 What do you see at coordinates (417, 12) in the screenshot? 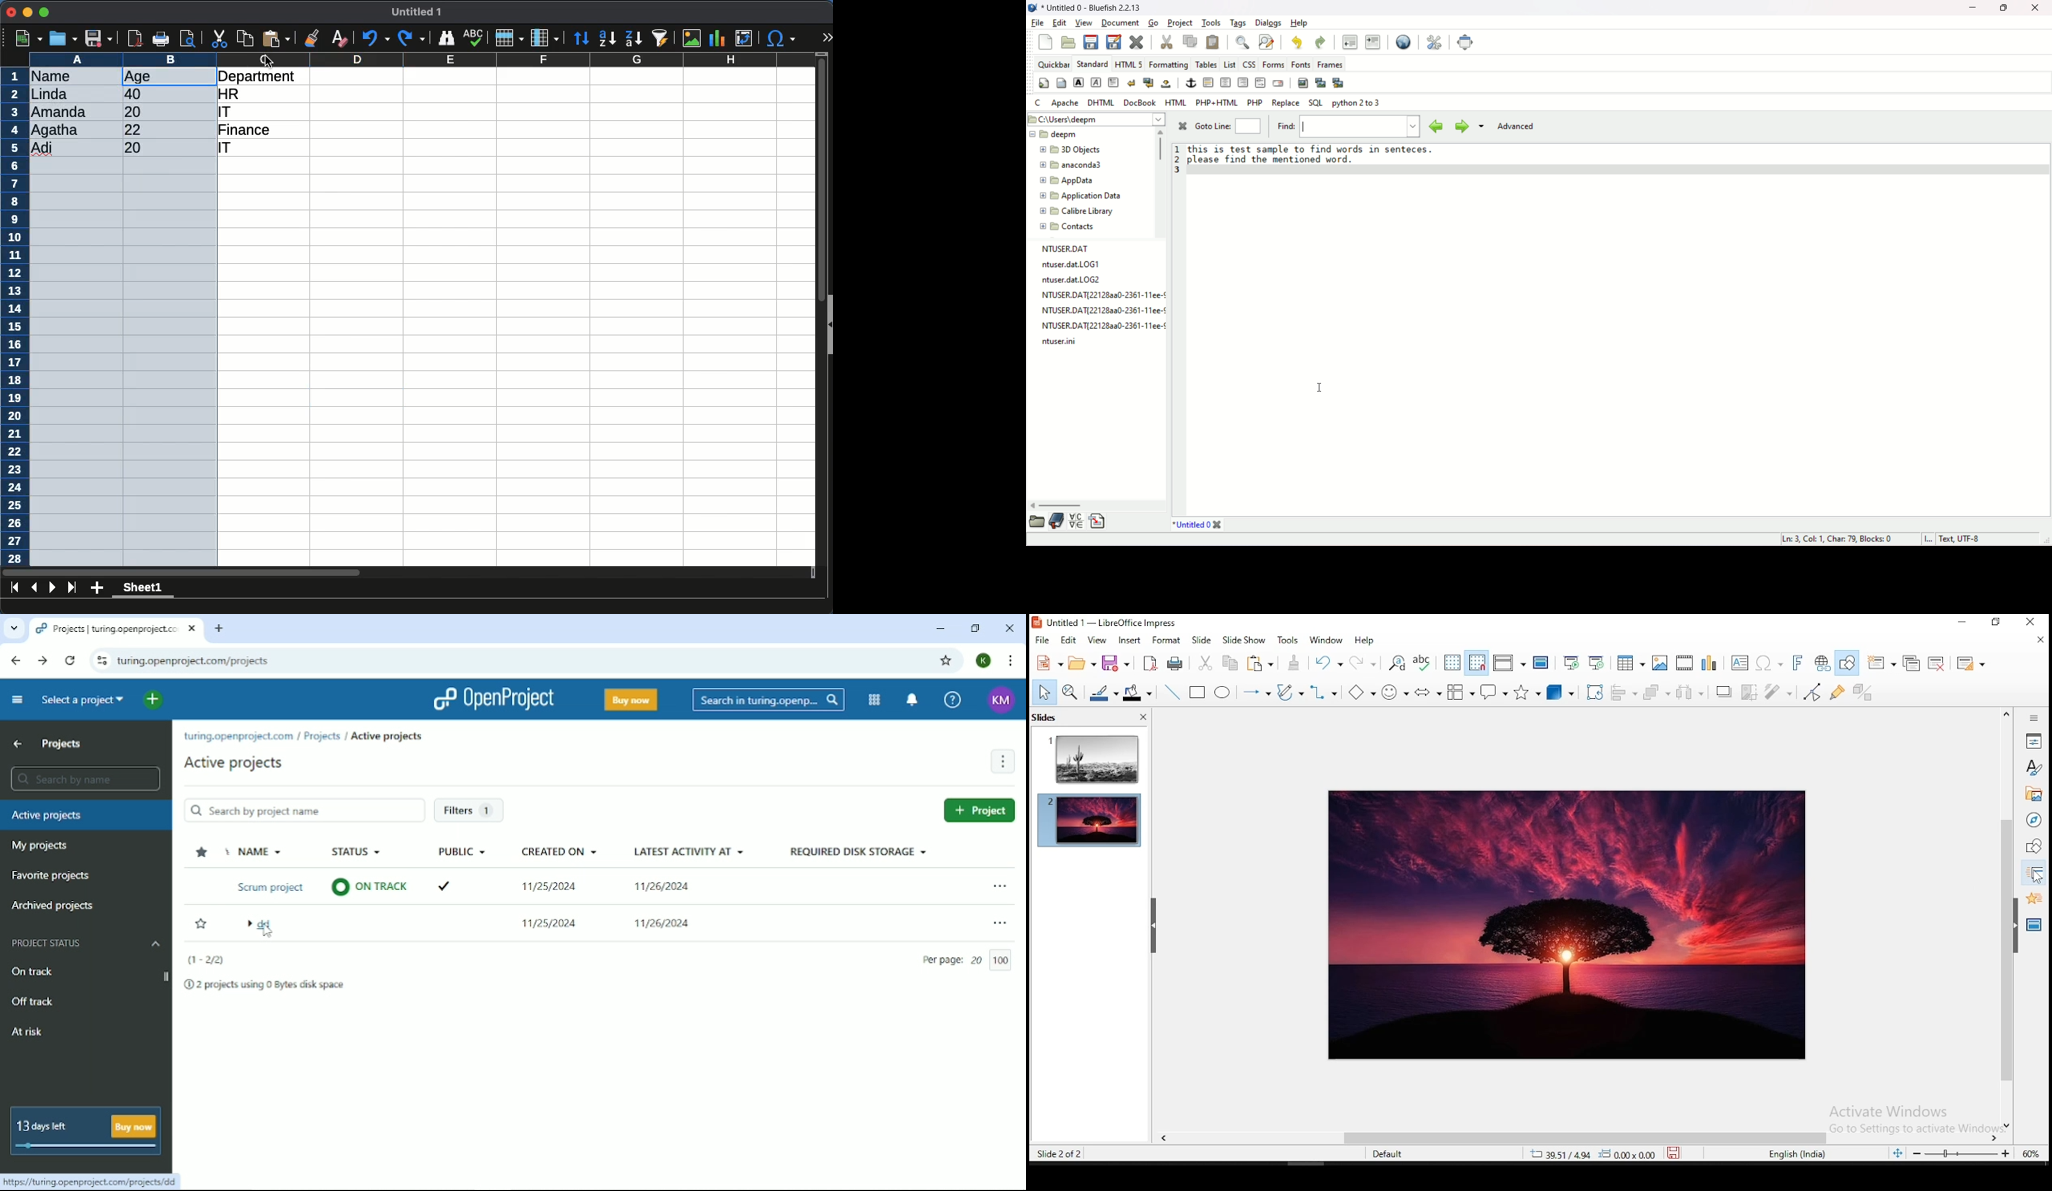
I see `untitled 1` at bounding box center [417, 12].